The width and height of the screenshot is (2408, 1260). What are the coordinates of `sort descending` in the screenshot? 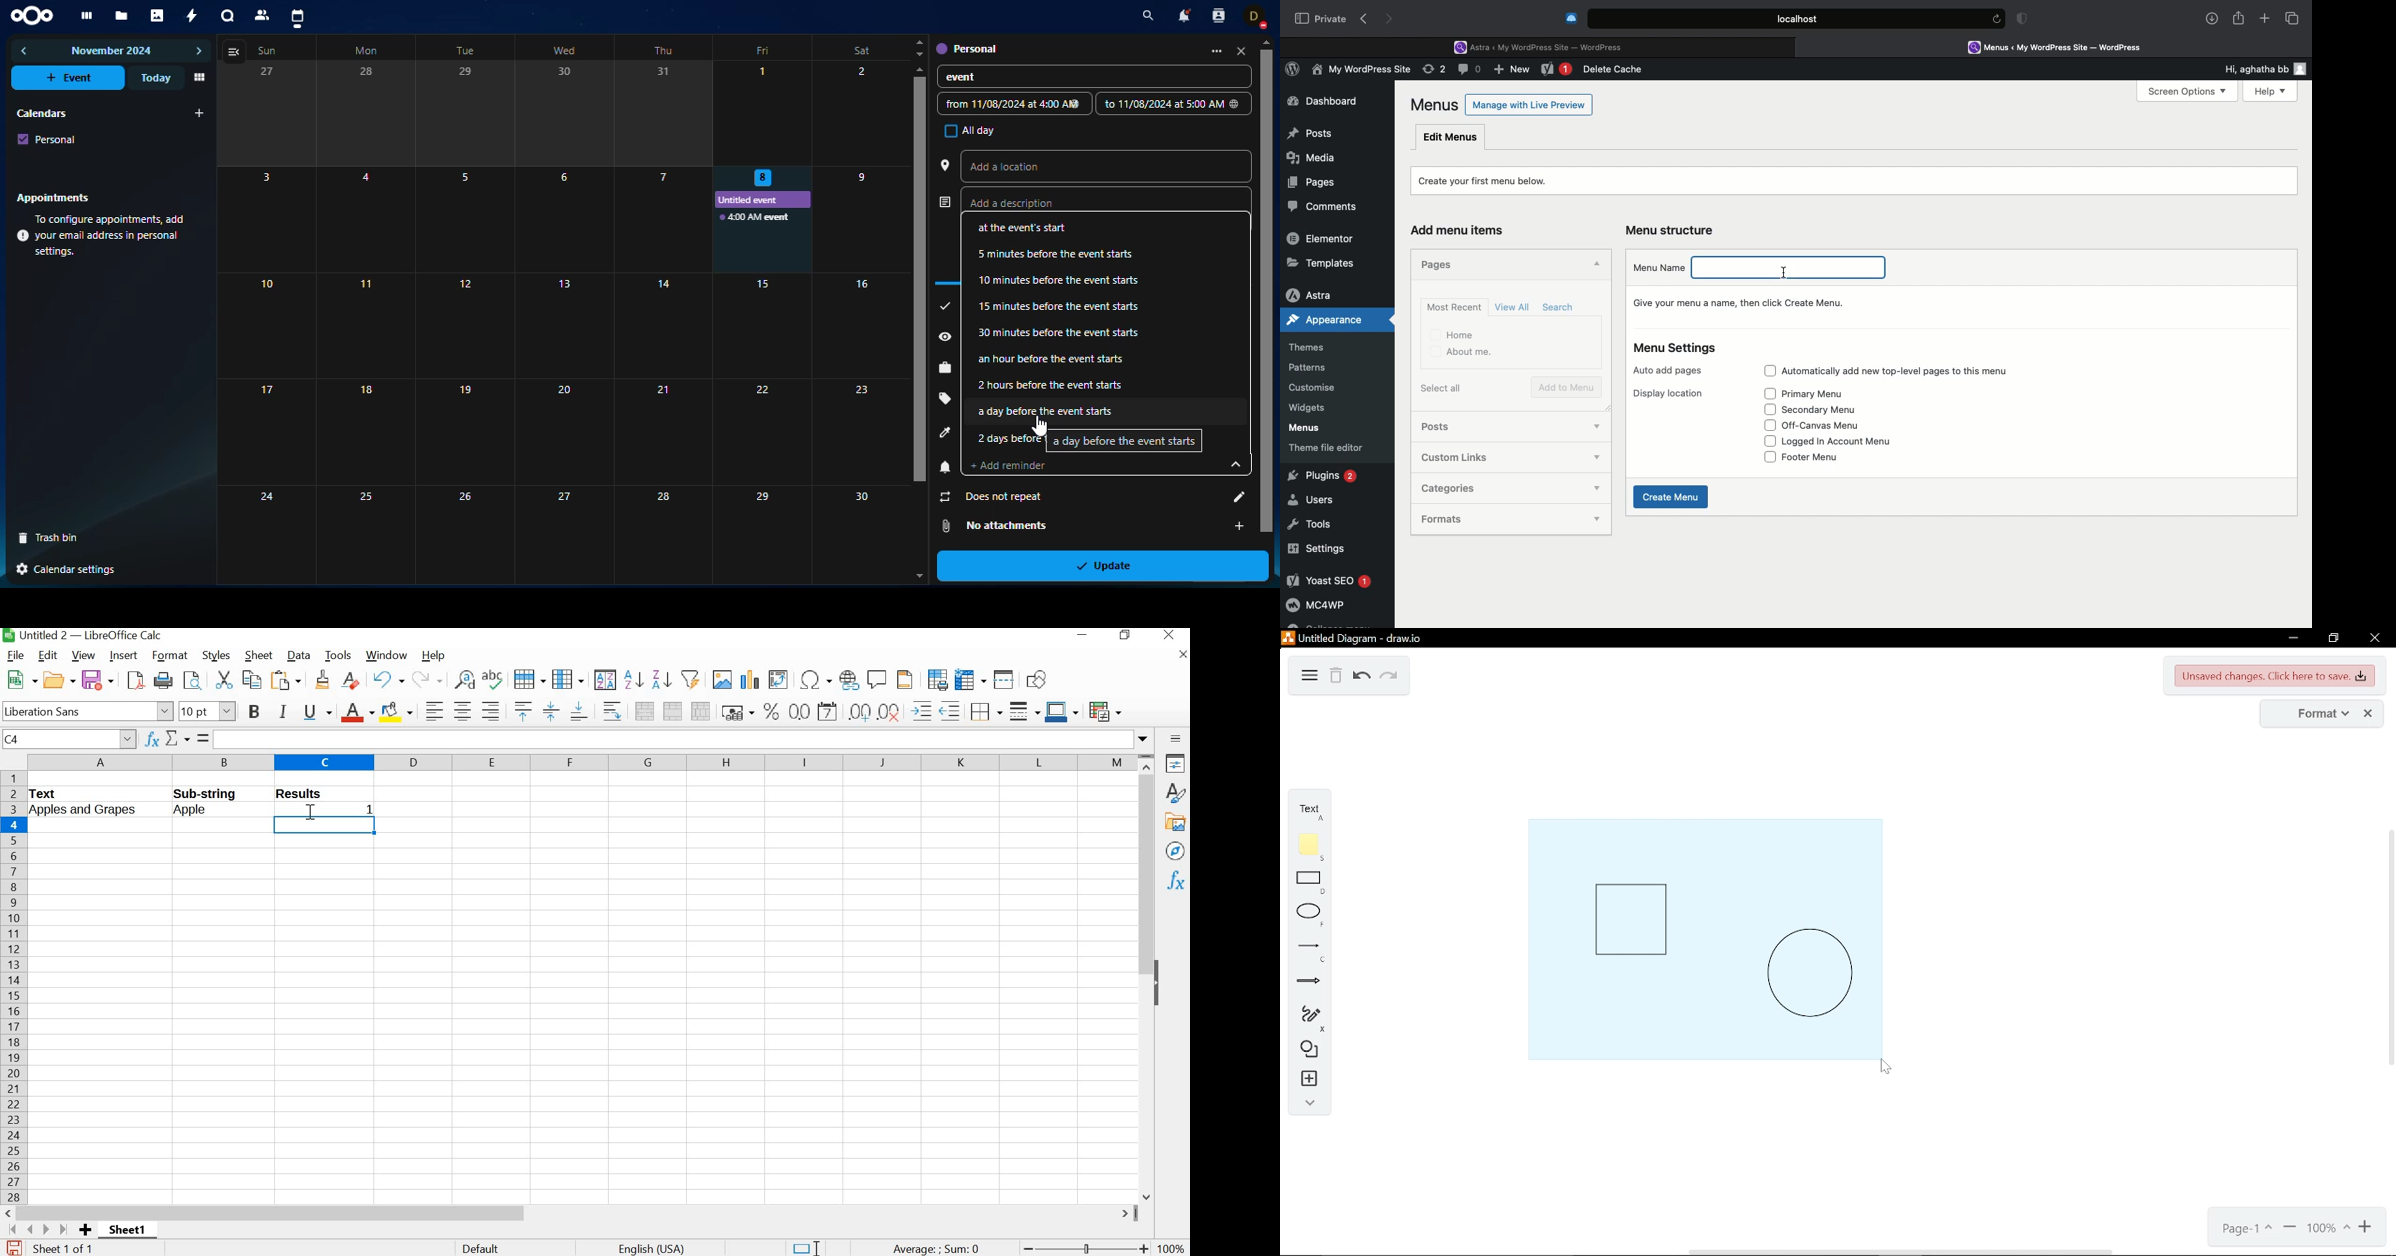 It's located at (661, 679).